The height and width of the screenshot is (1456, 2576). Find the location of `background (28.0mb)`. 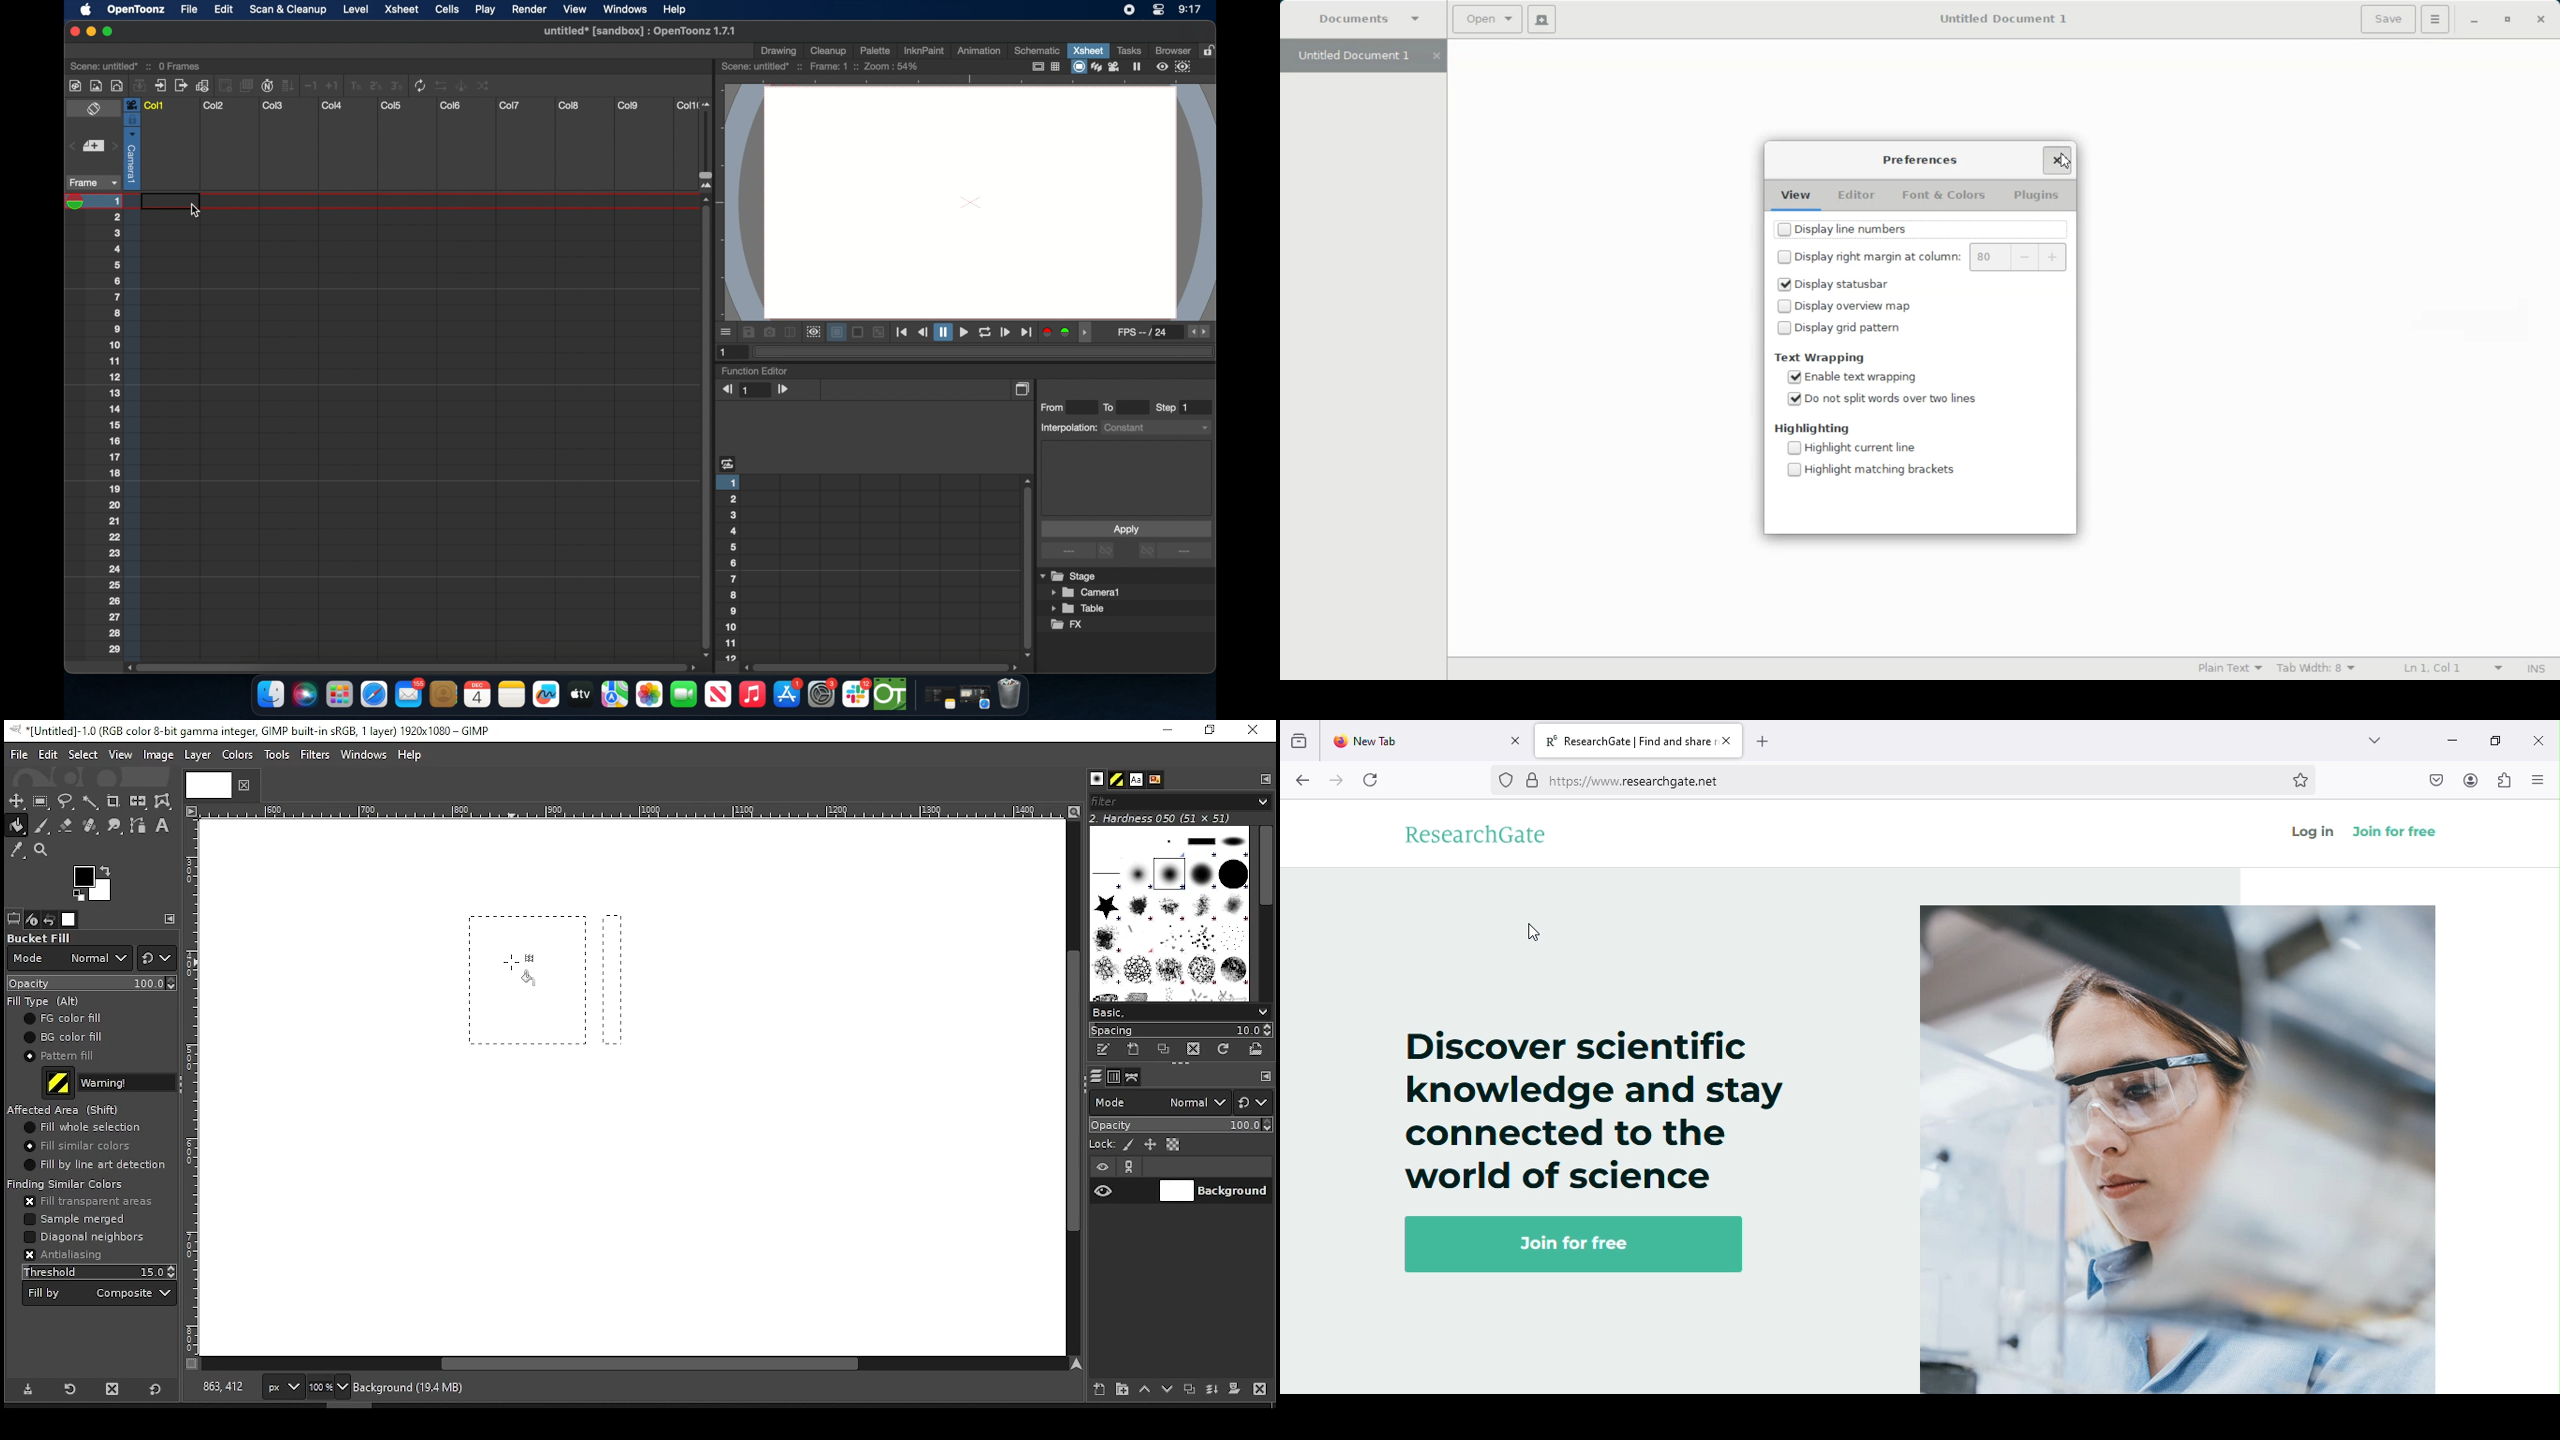

background (28.0mb) is located at coordinates (413, 1388).